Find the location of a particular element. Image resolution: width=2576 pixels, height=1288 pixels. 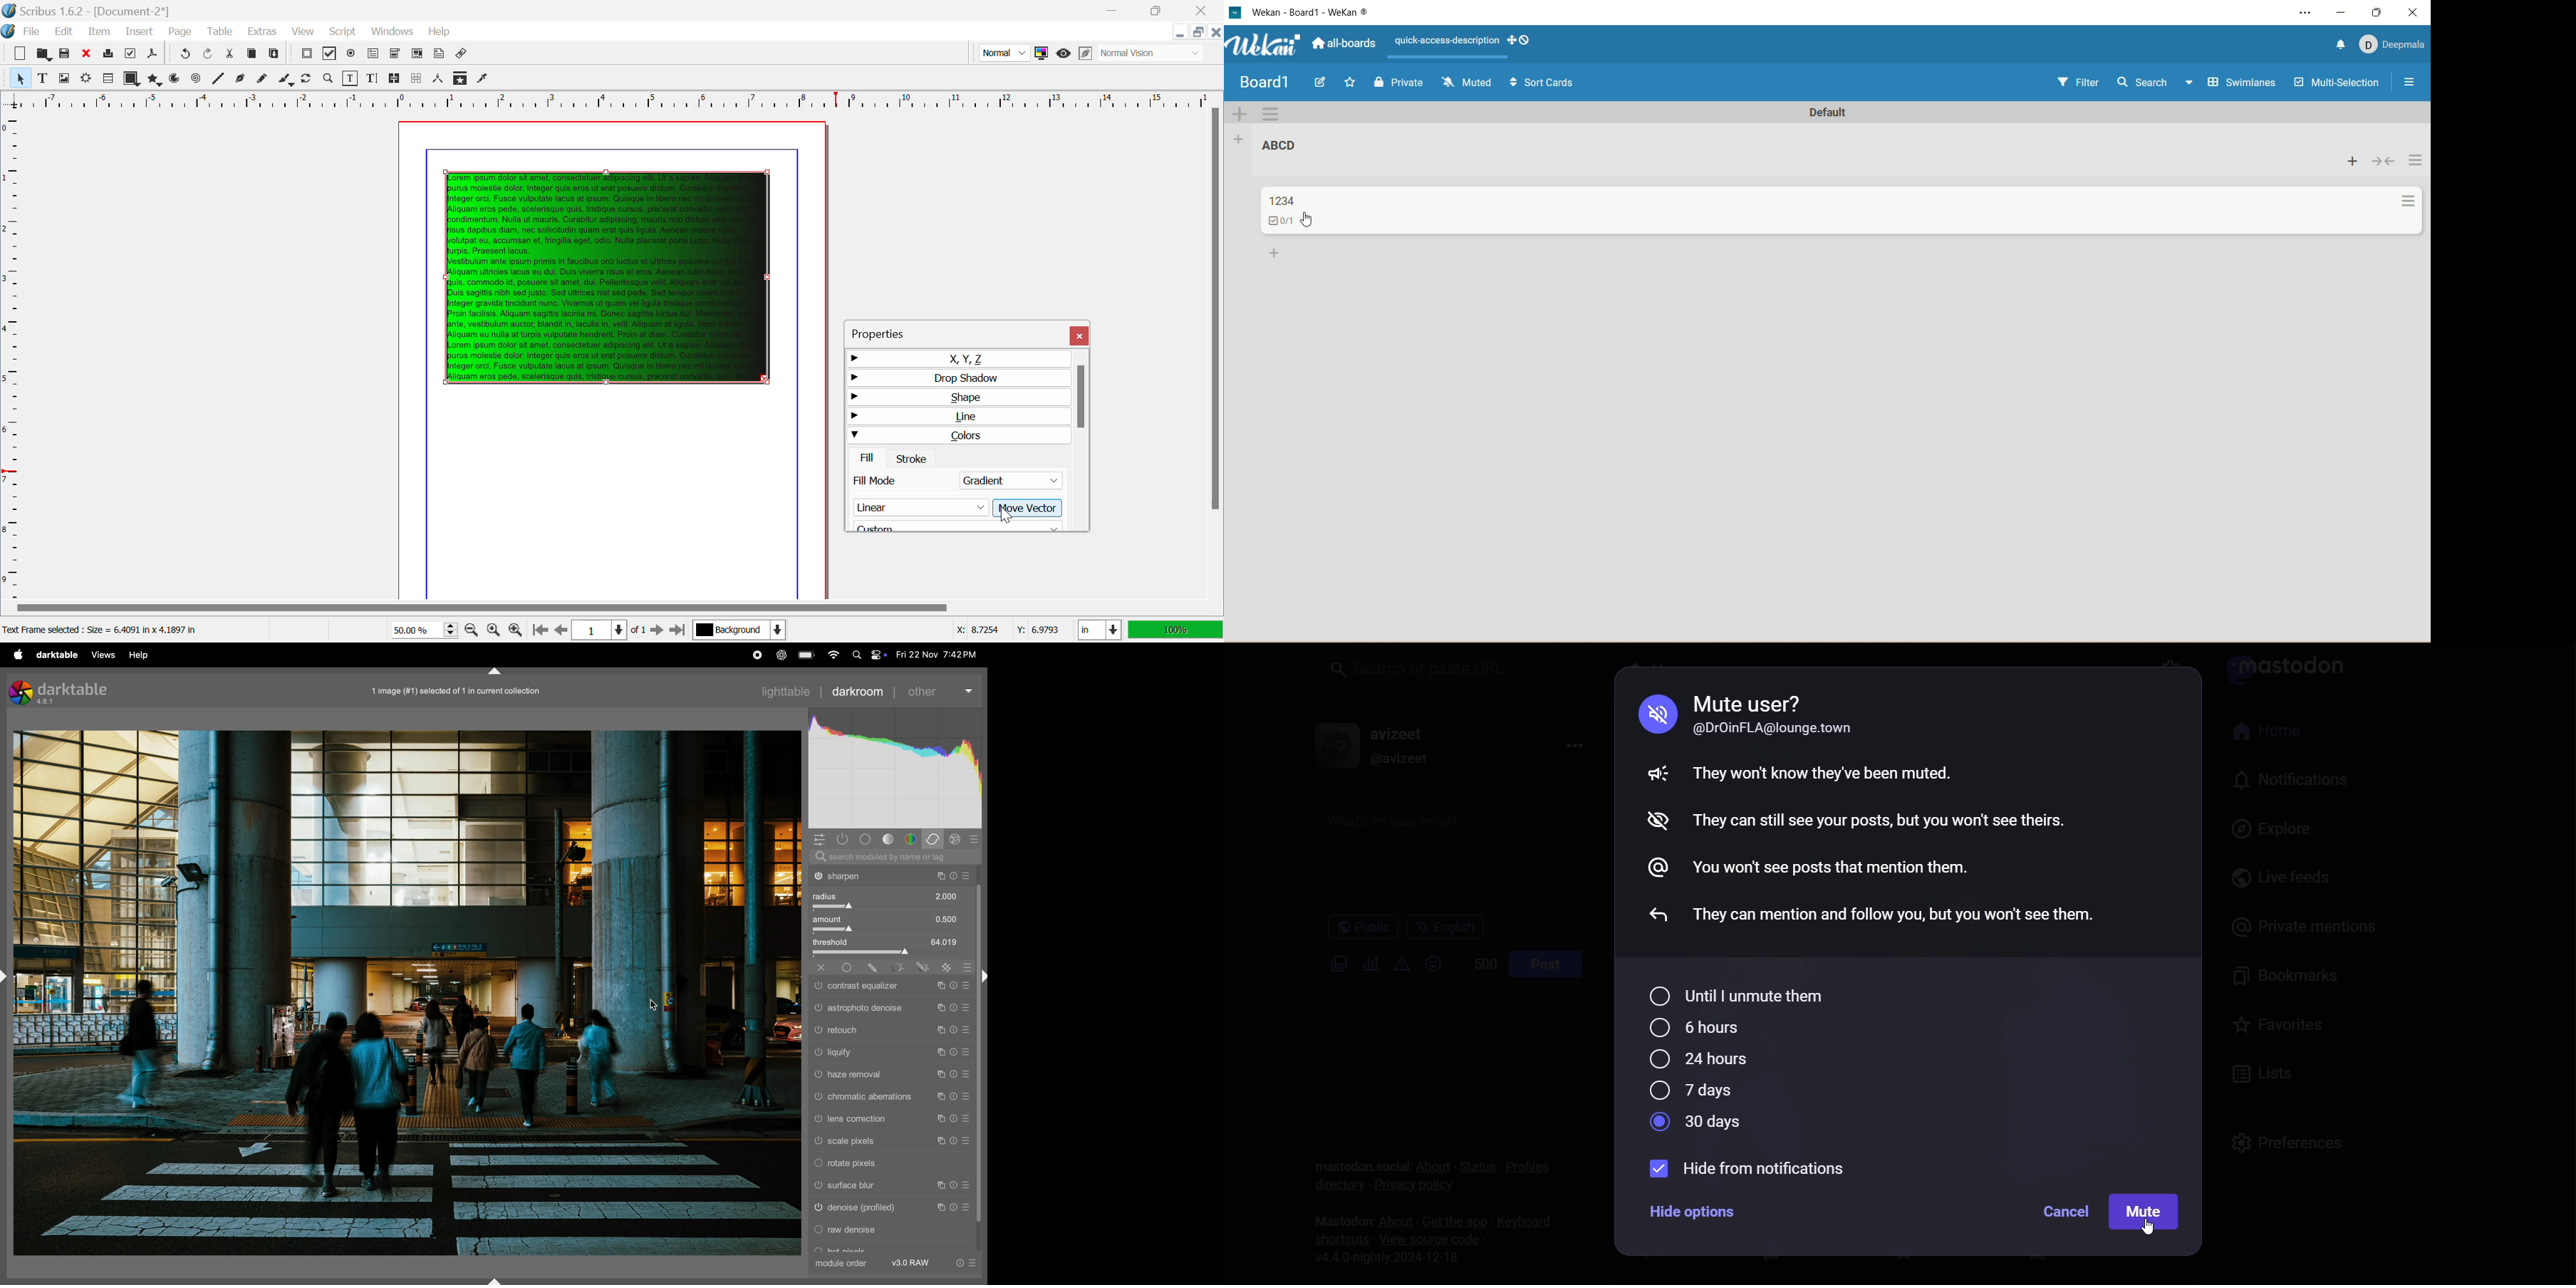

Drop Shadow is located at coordinates (956, 377).